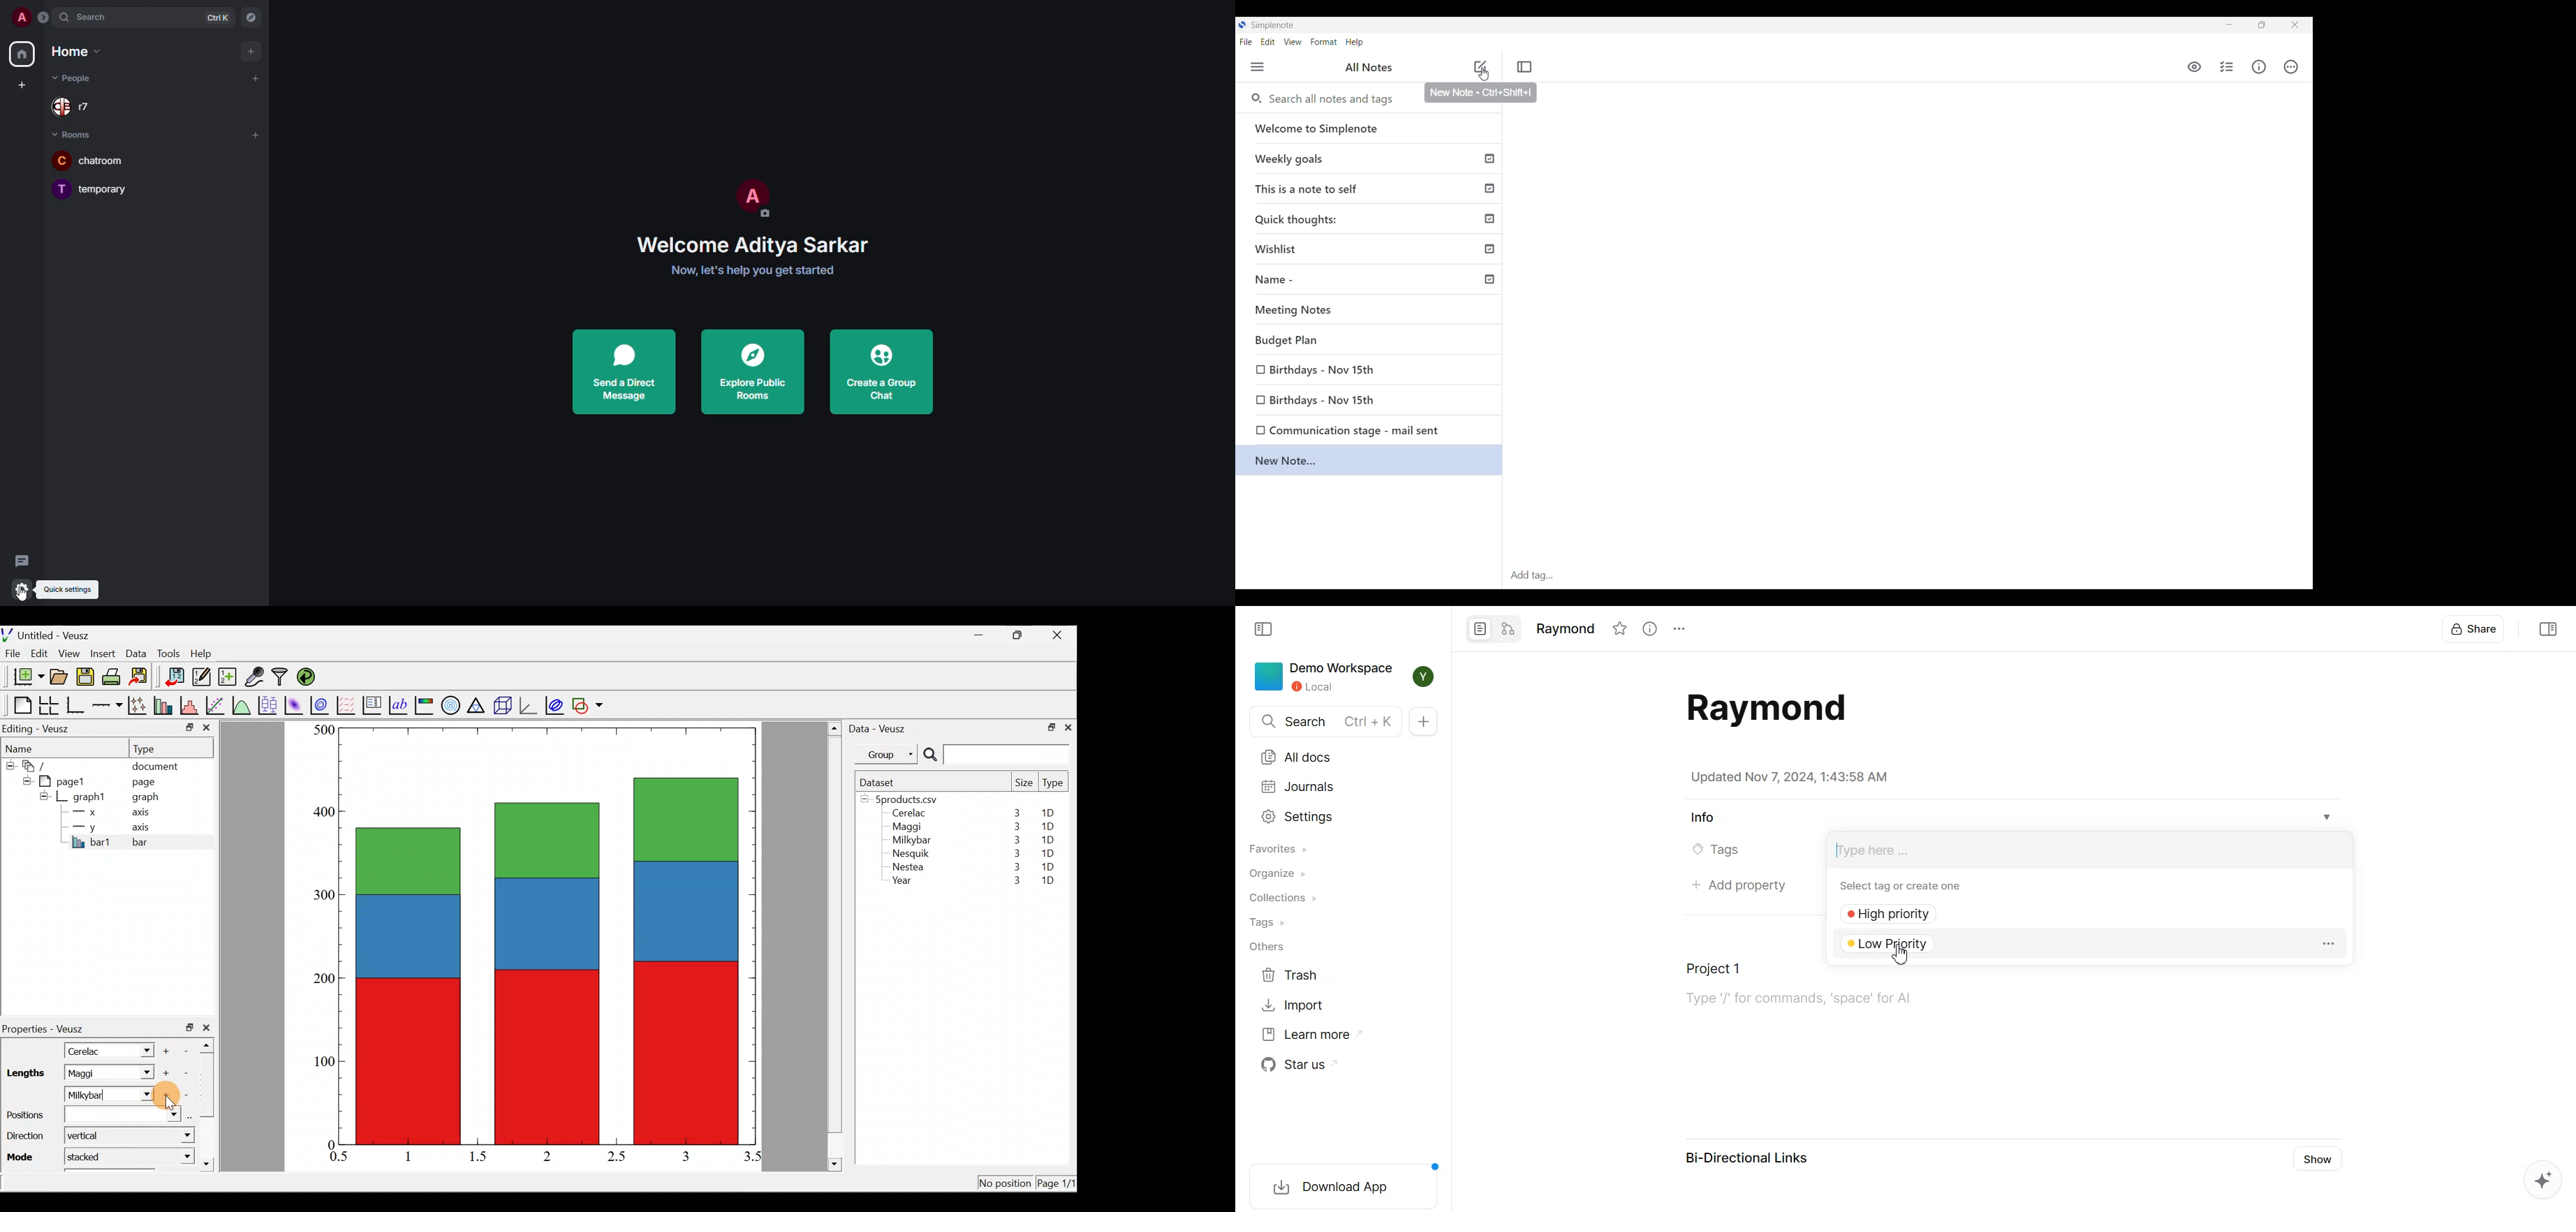  I want to click on Positions, so click(92, 1115).